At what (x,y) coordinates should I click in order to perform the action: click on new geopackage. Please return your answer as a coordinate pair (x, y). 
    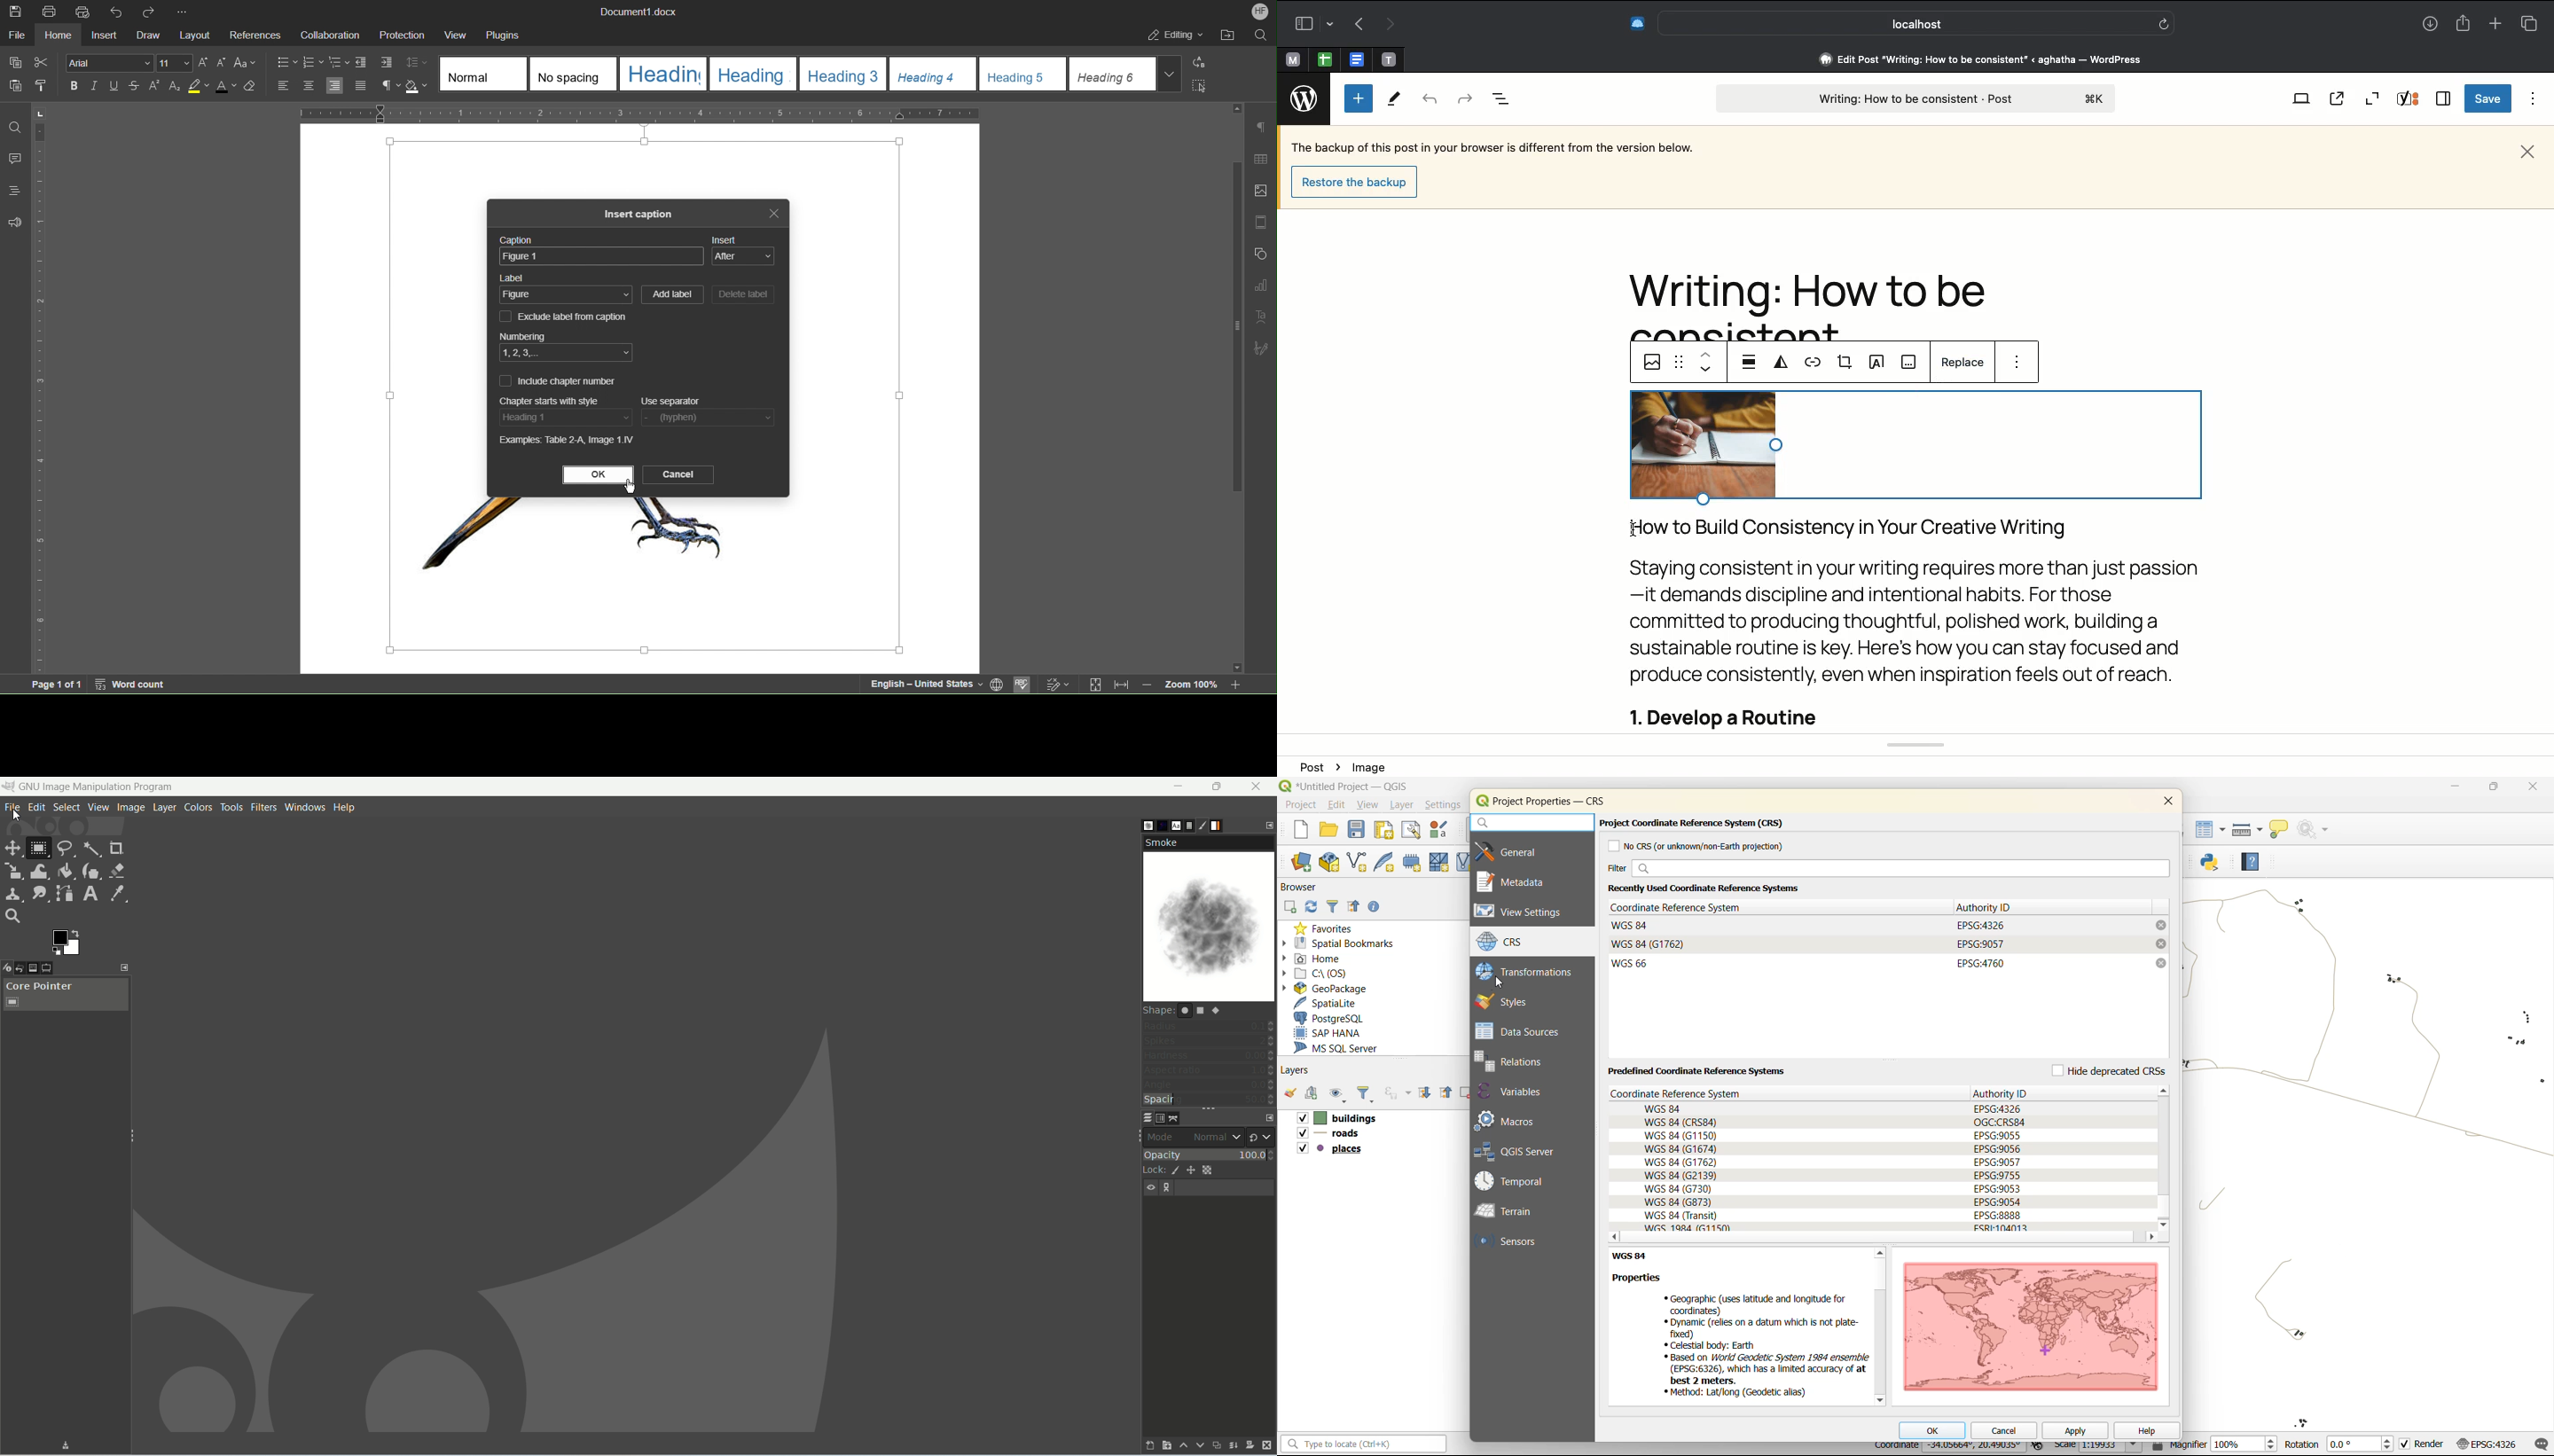
    Looking at the image, I should click on (1329, 861).